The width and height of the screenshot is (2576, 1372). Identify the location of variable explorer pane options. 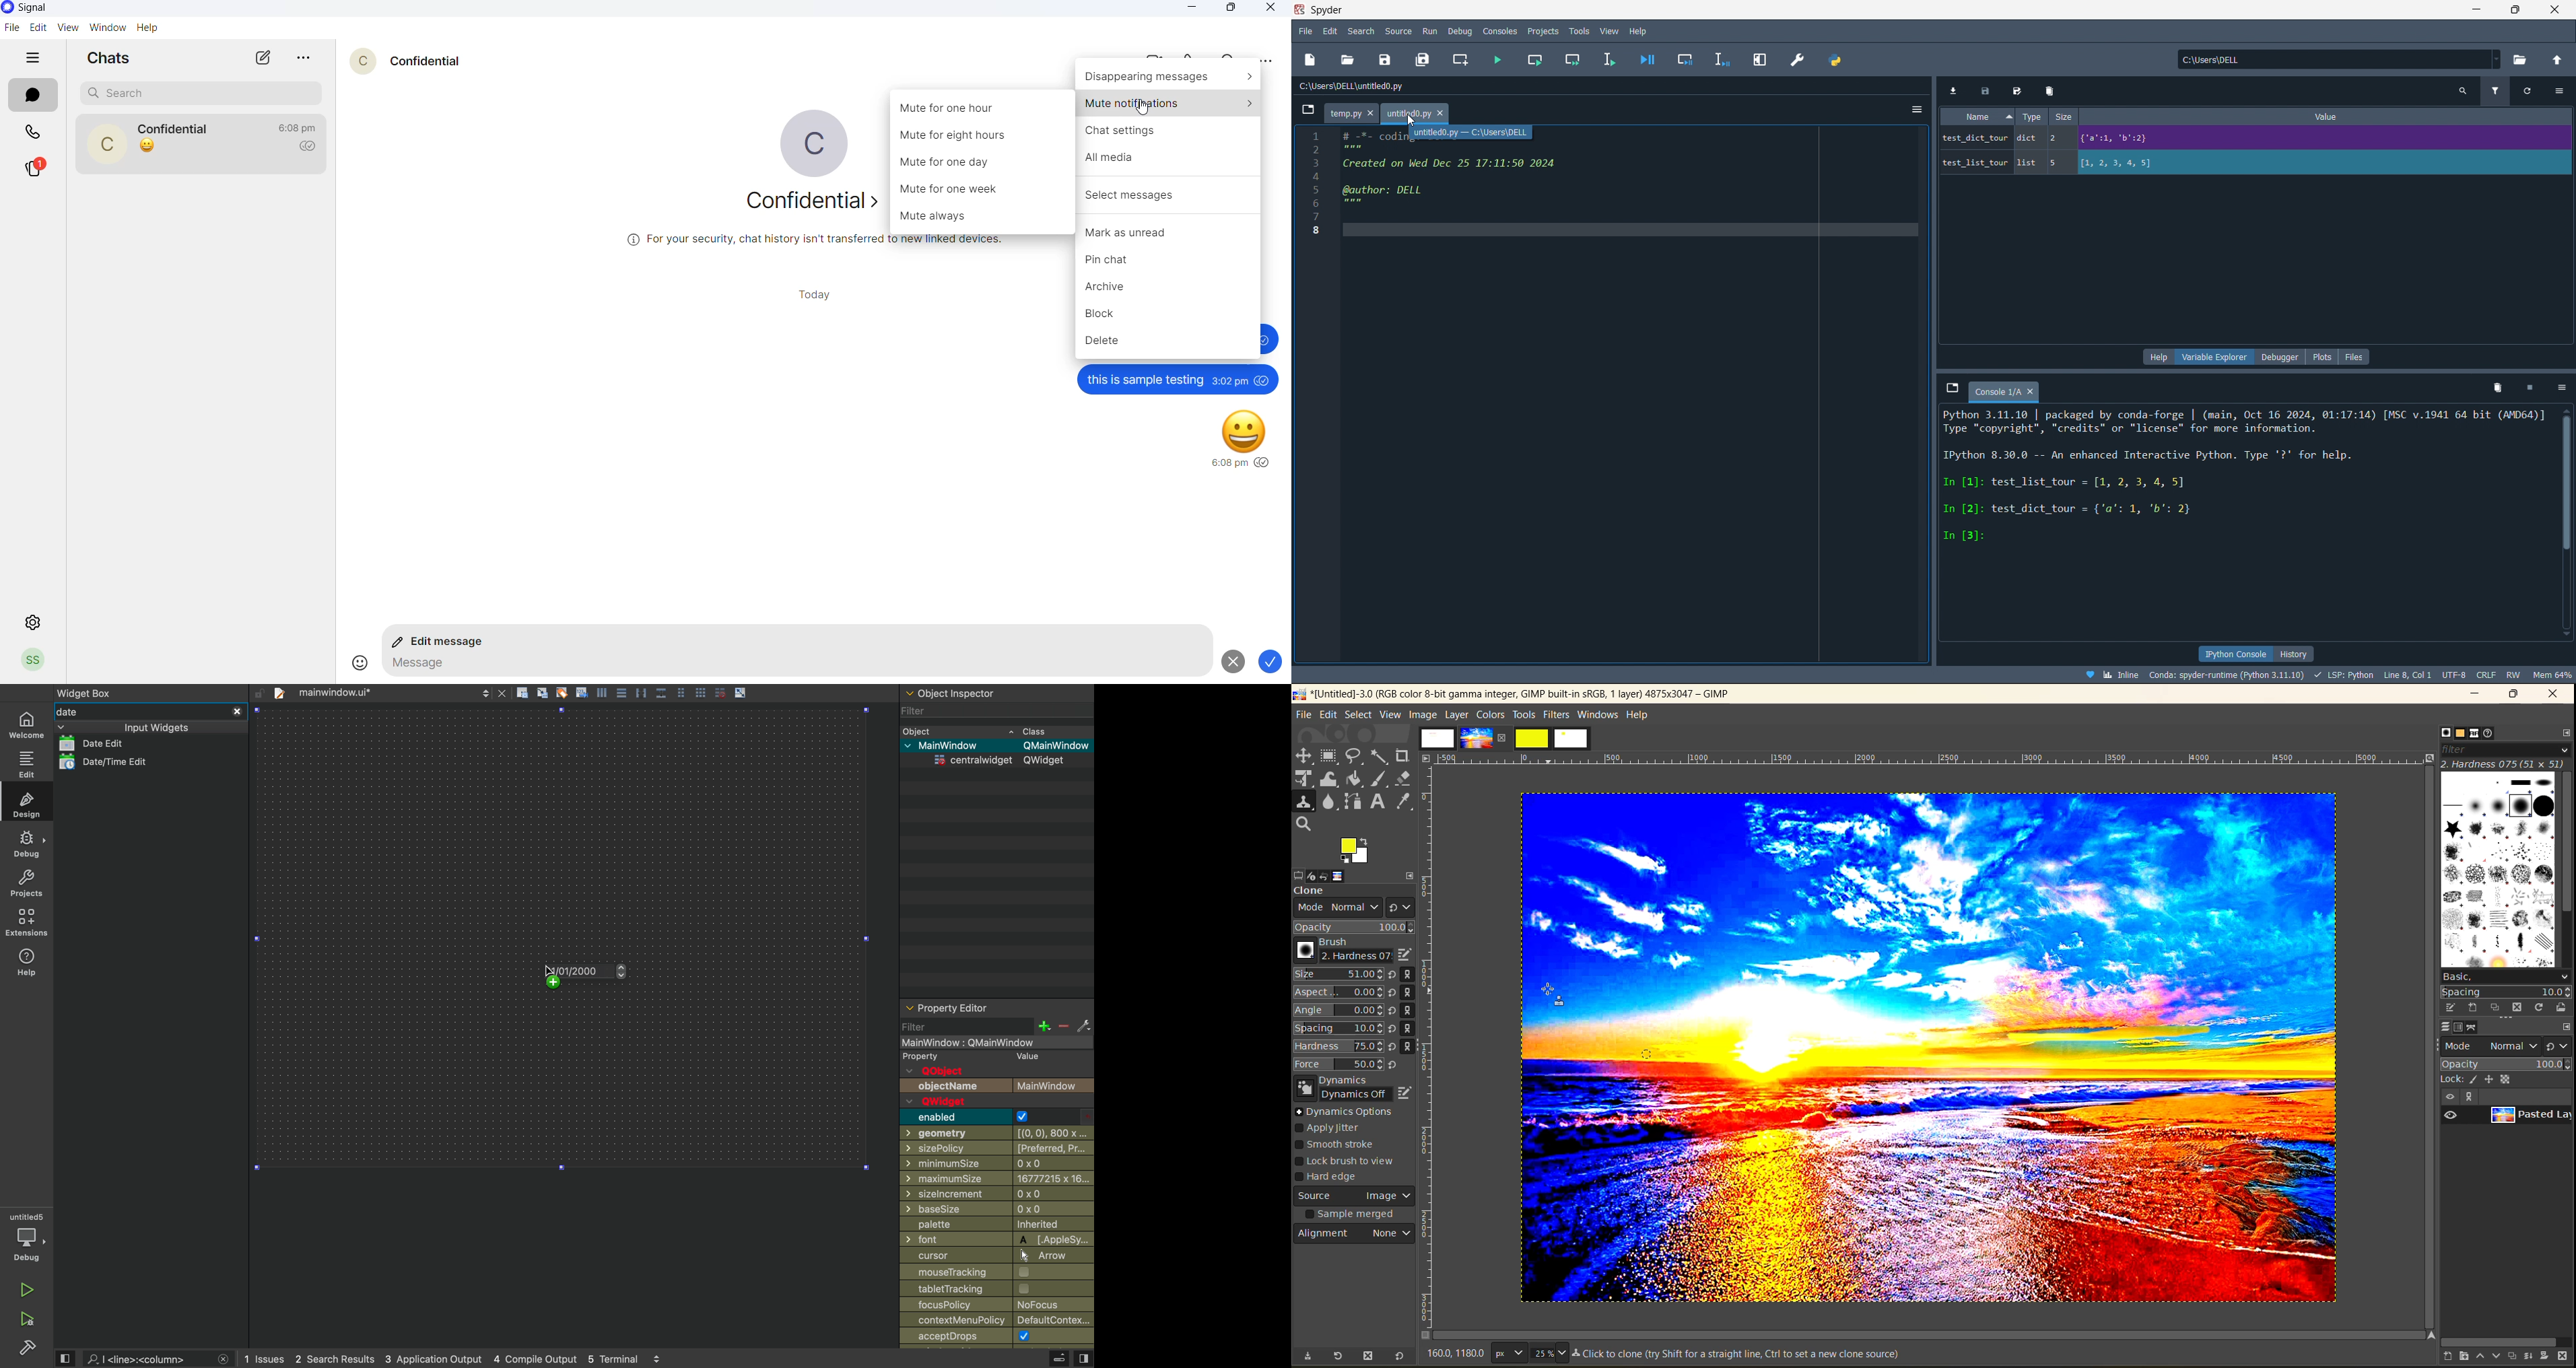
(2210, 357).